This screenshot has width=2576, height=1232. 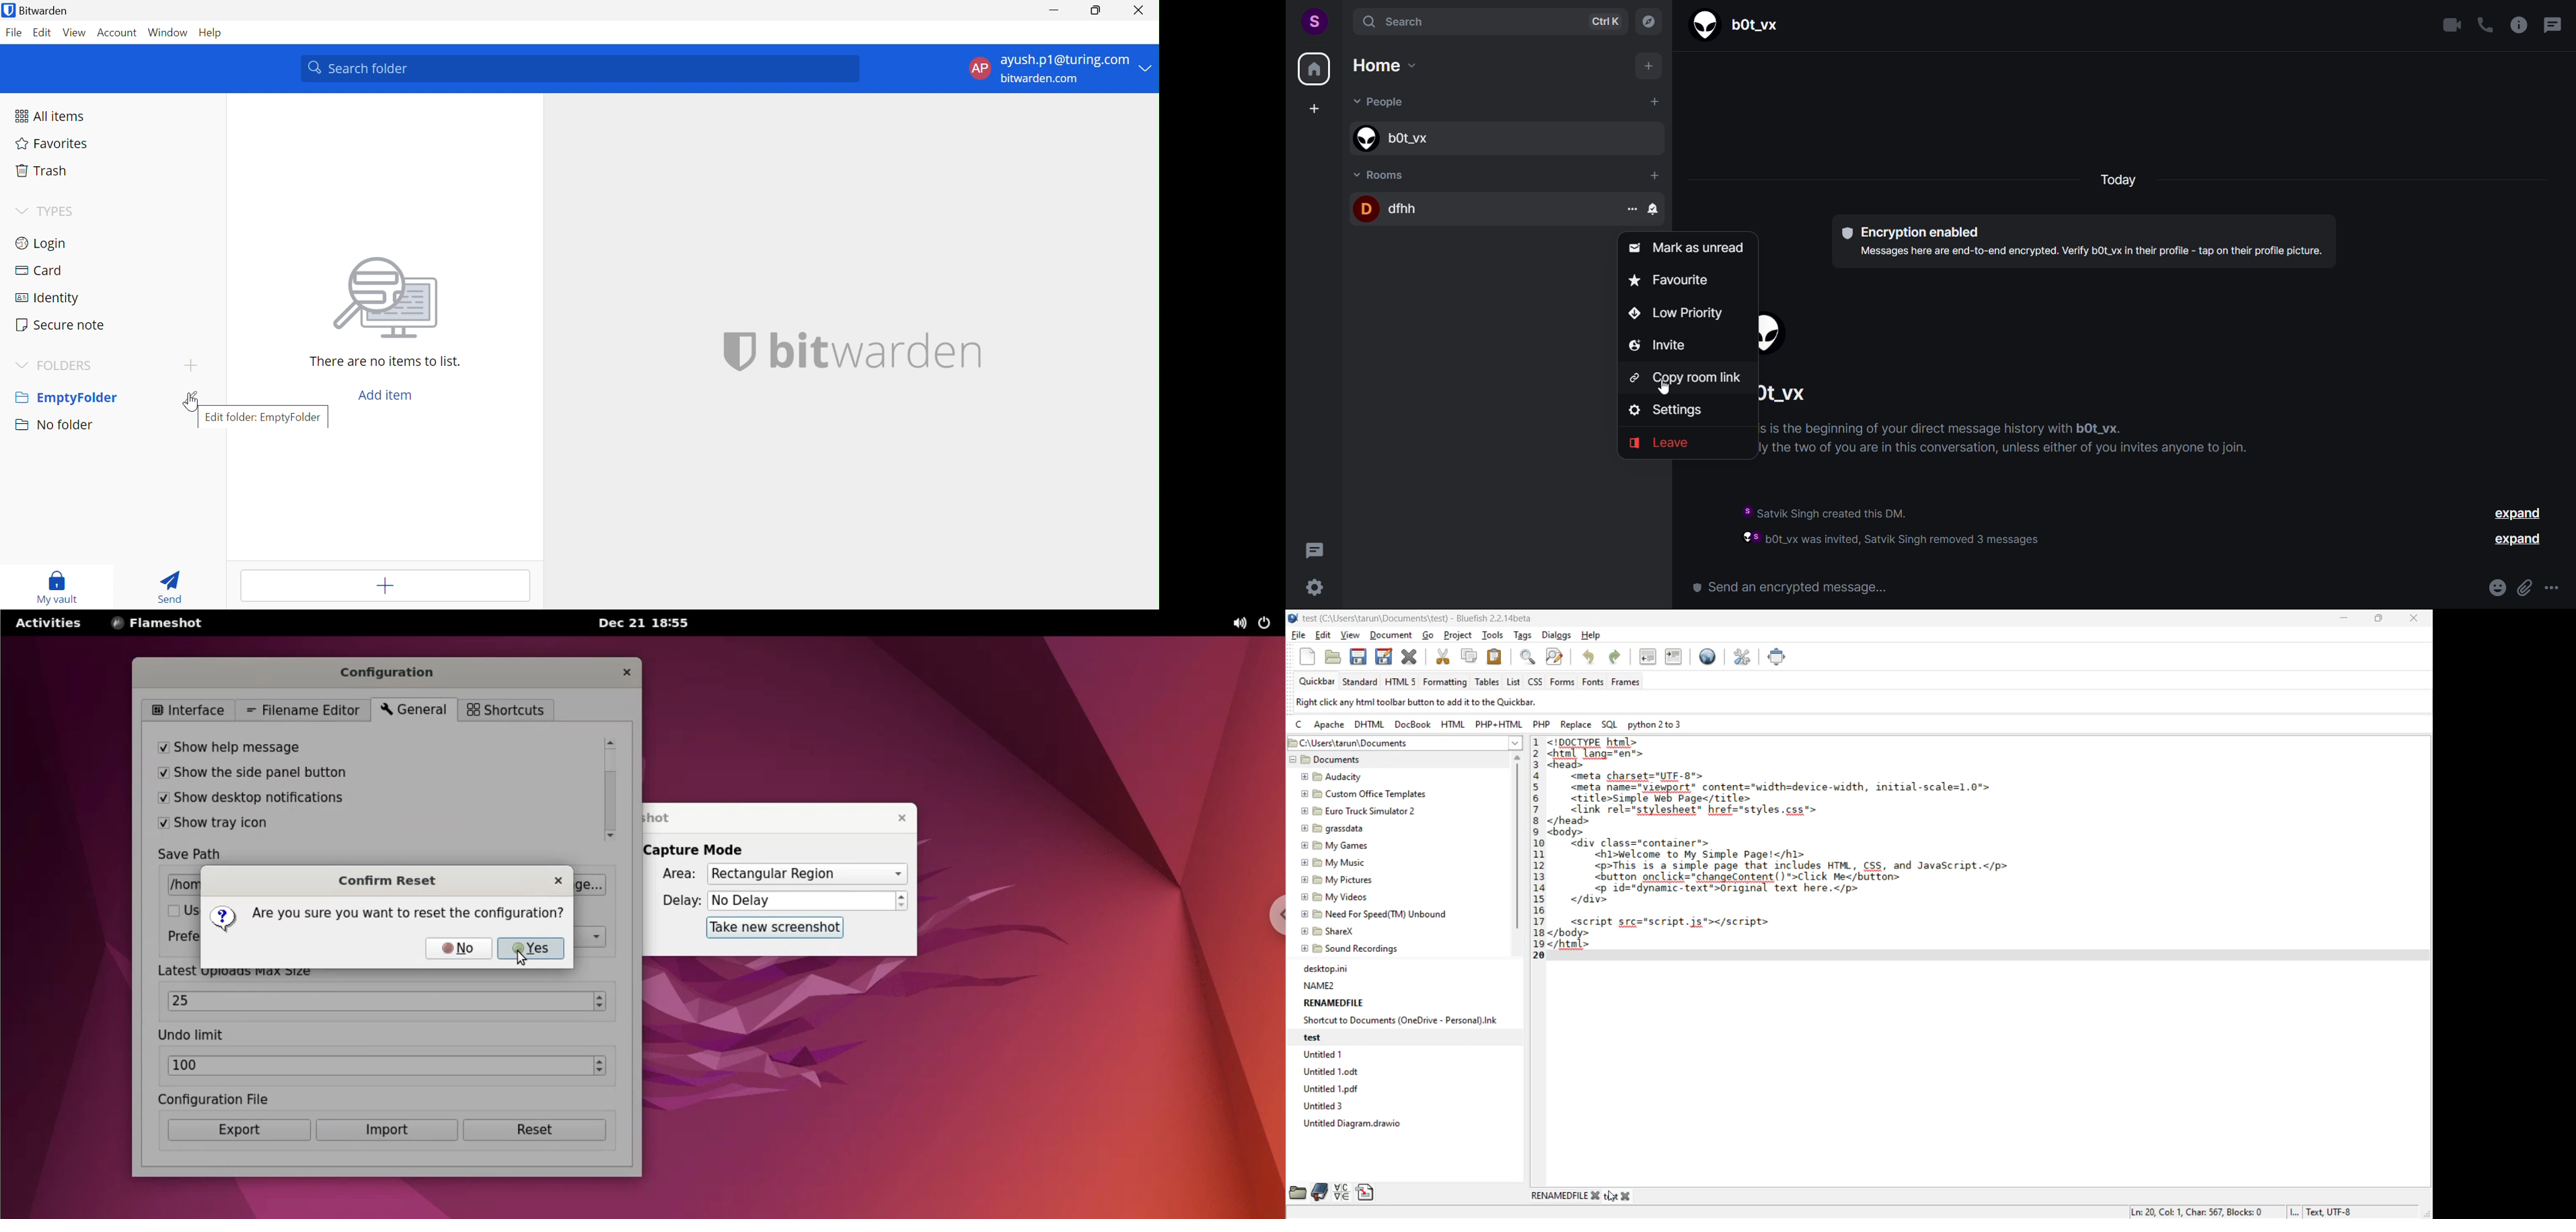 I want to click on display picture, so click(x=1779, y=335).